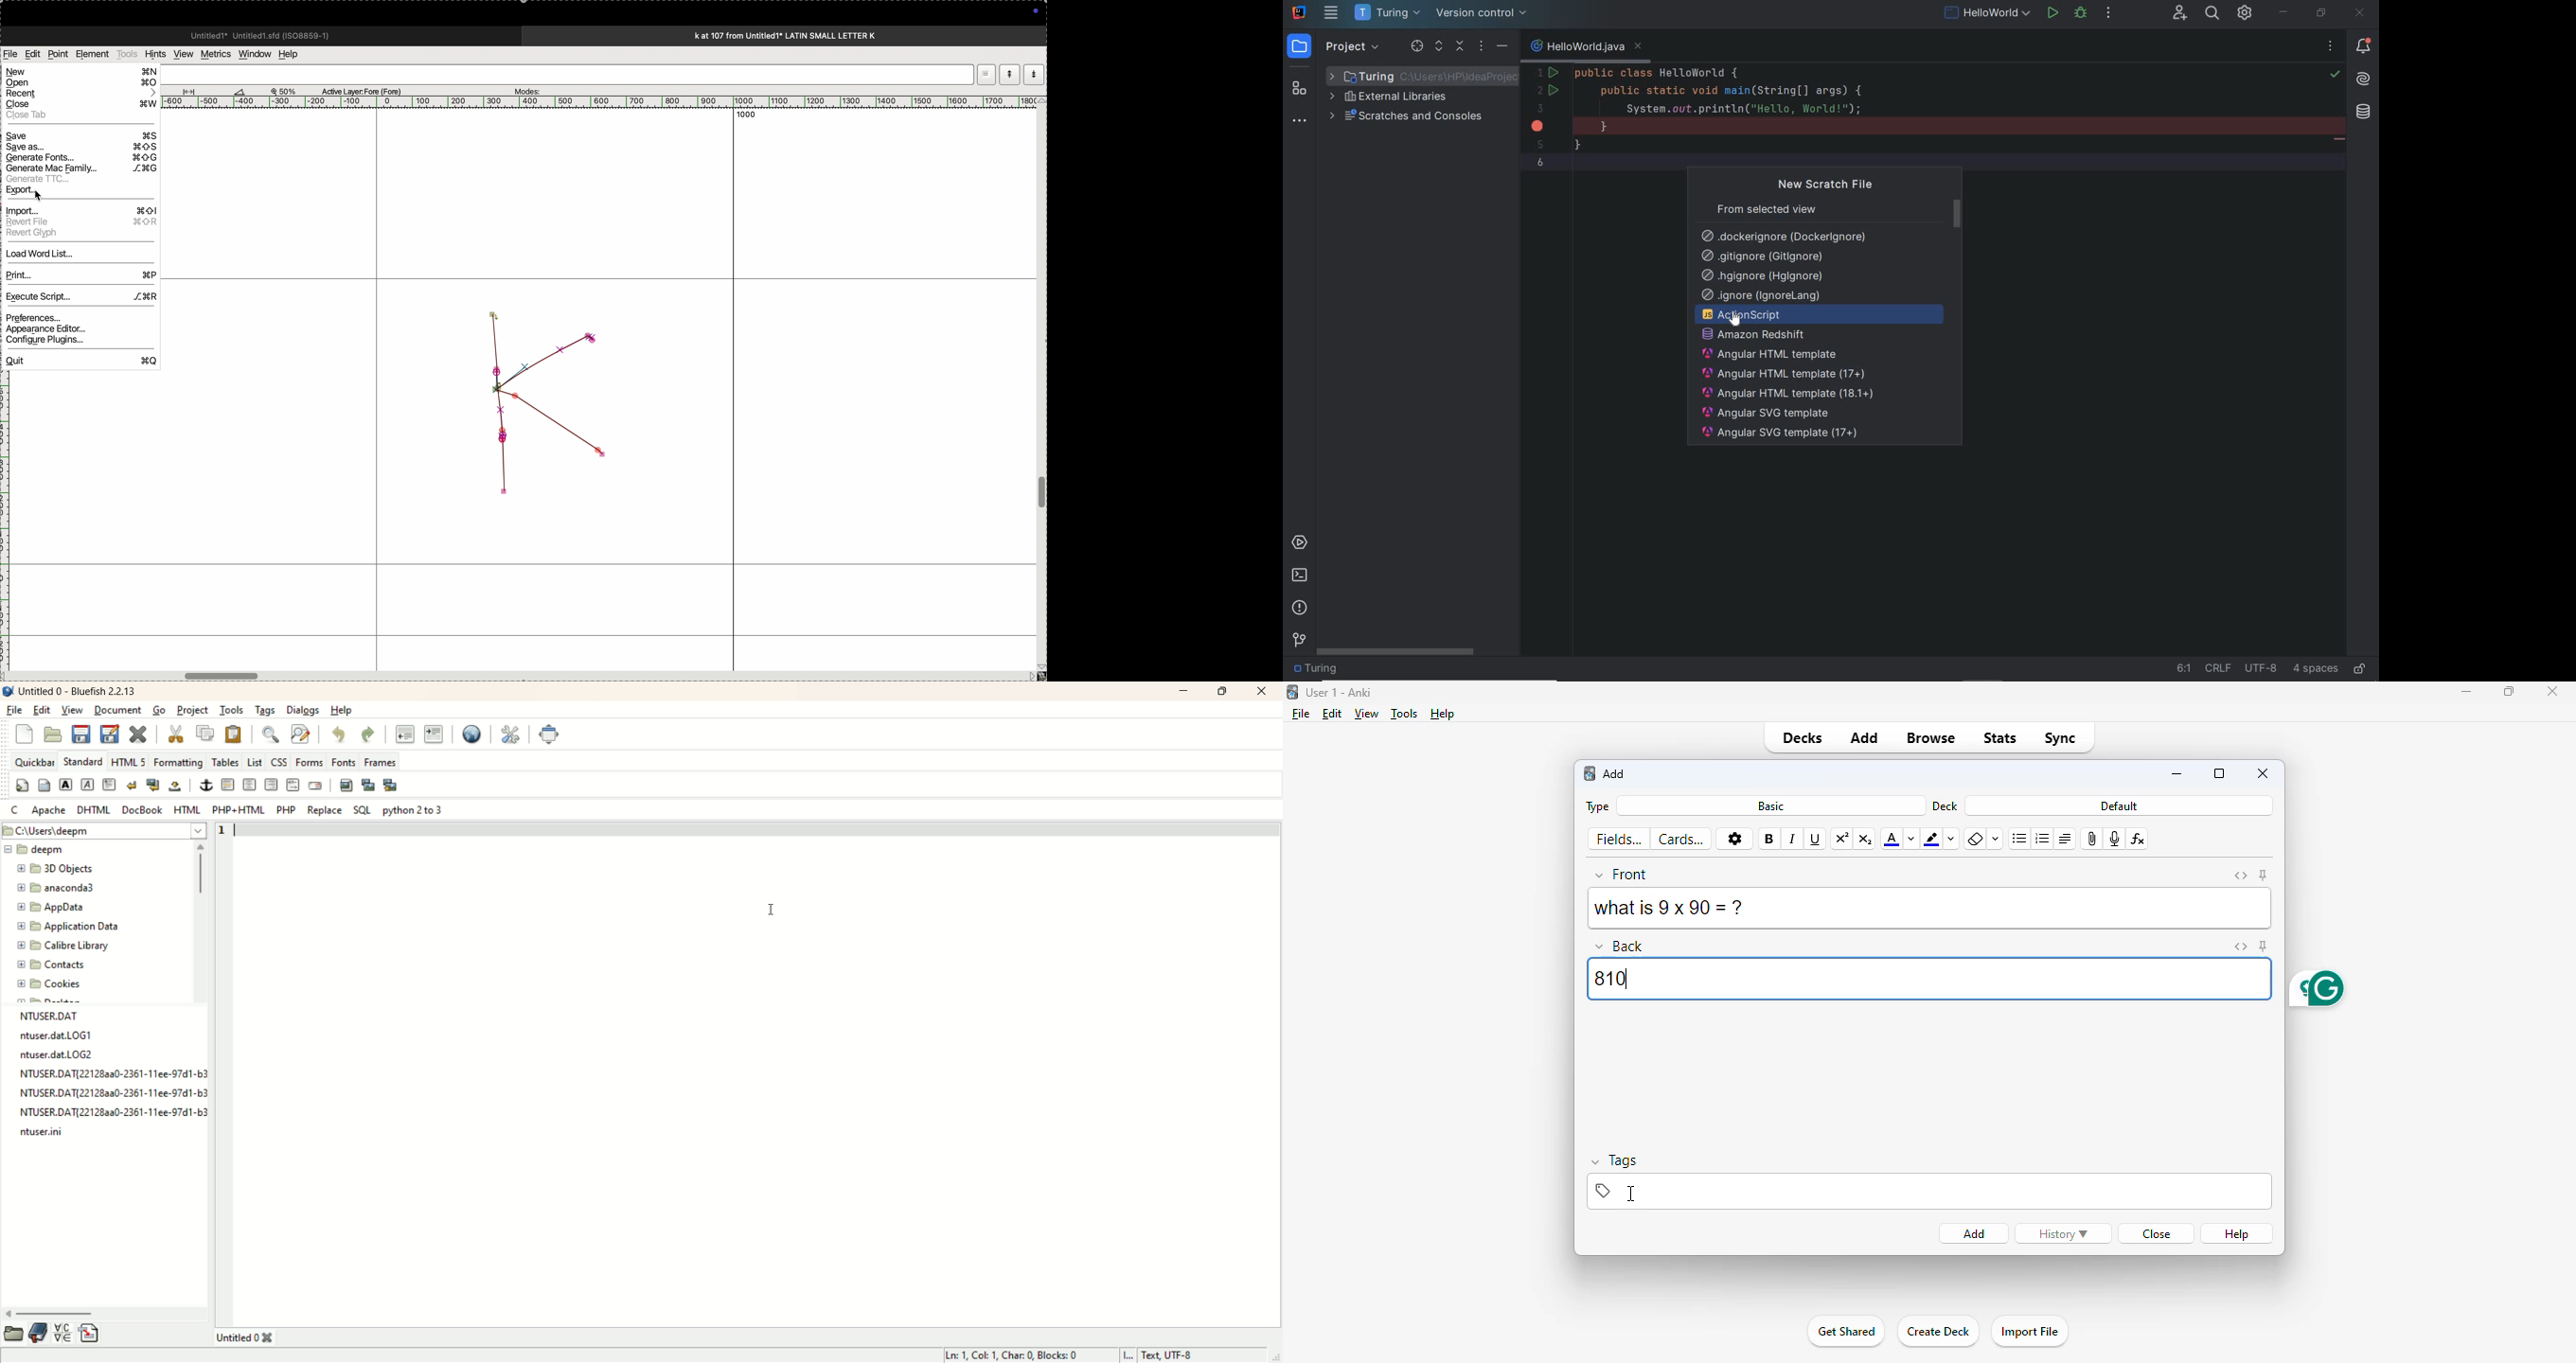  Describe the element at coordinates (1843, 838) in the screenshot. I see `superscript` at that location.